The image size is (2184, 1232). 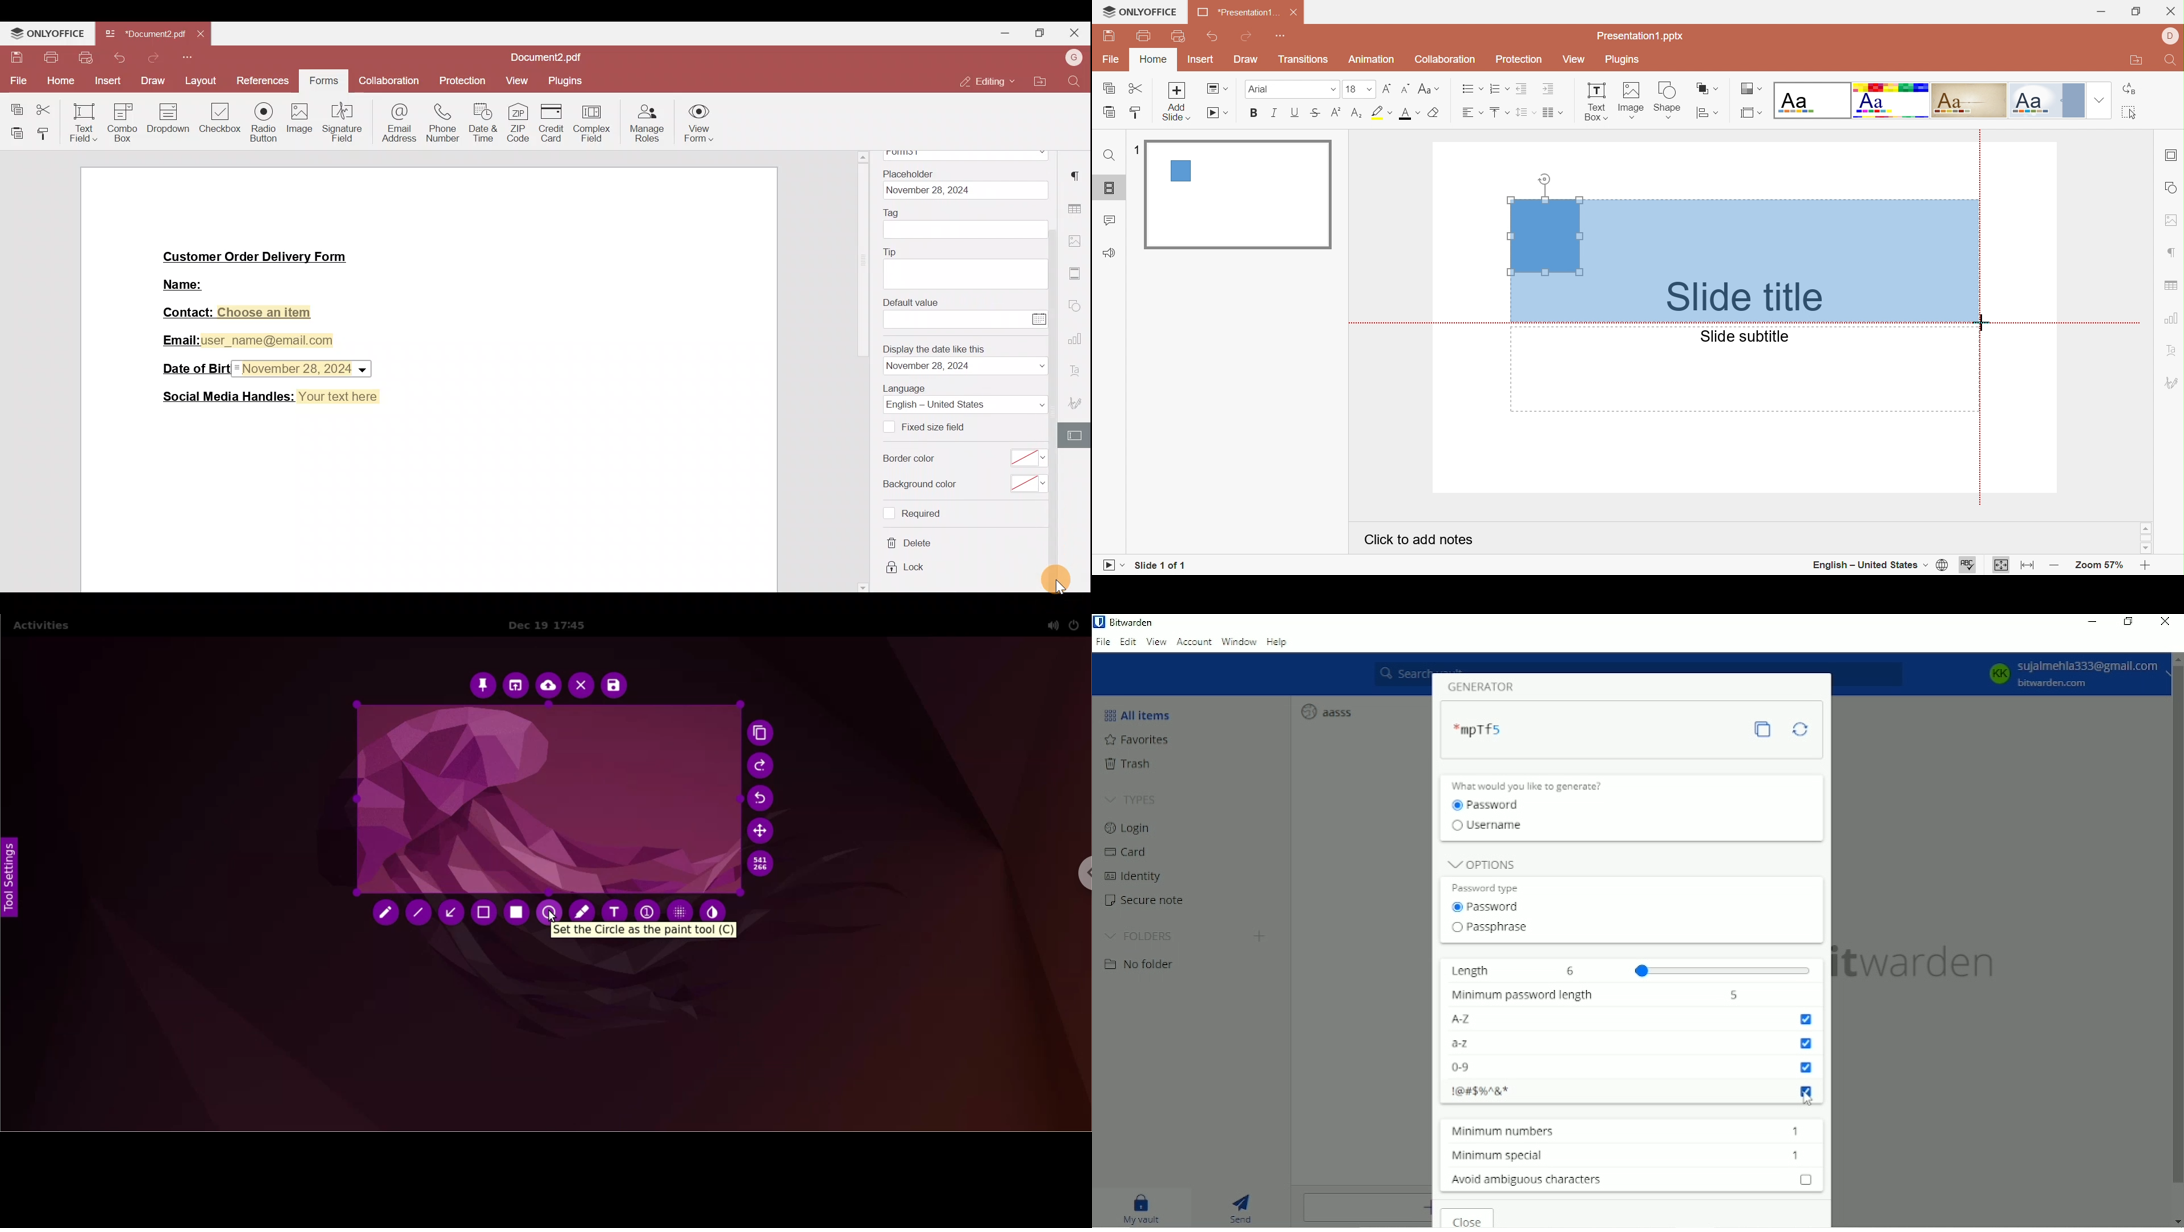 What do you see at coordinates (1194, 642) in the screenshot?
I see `Account` at bounding box center [1194, 642].